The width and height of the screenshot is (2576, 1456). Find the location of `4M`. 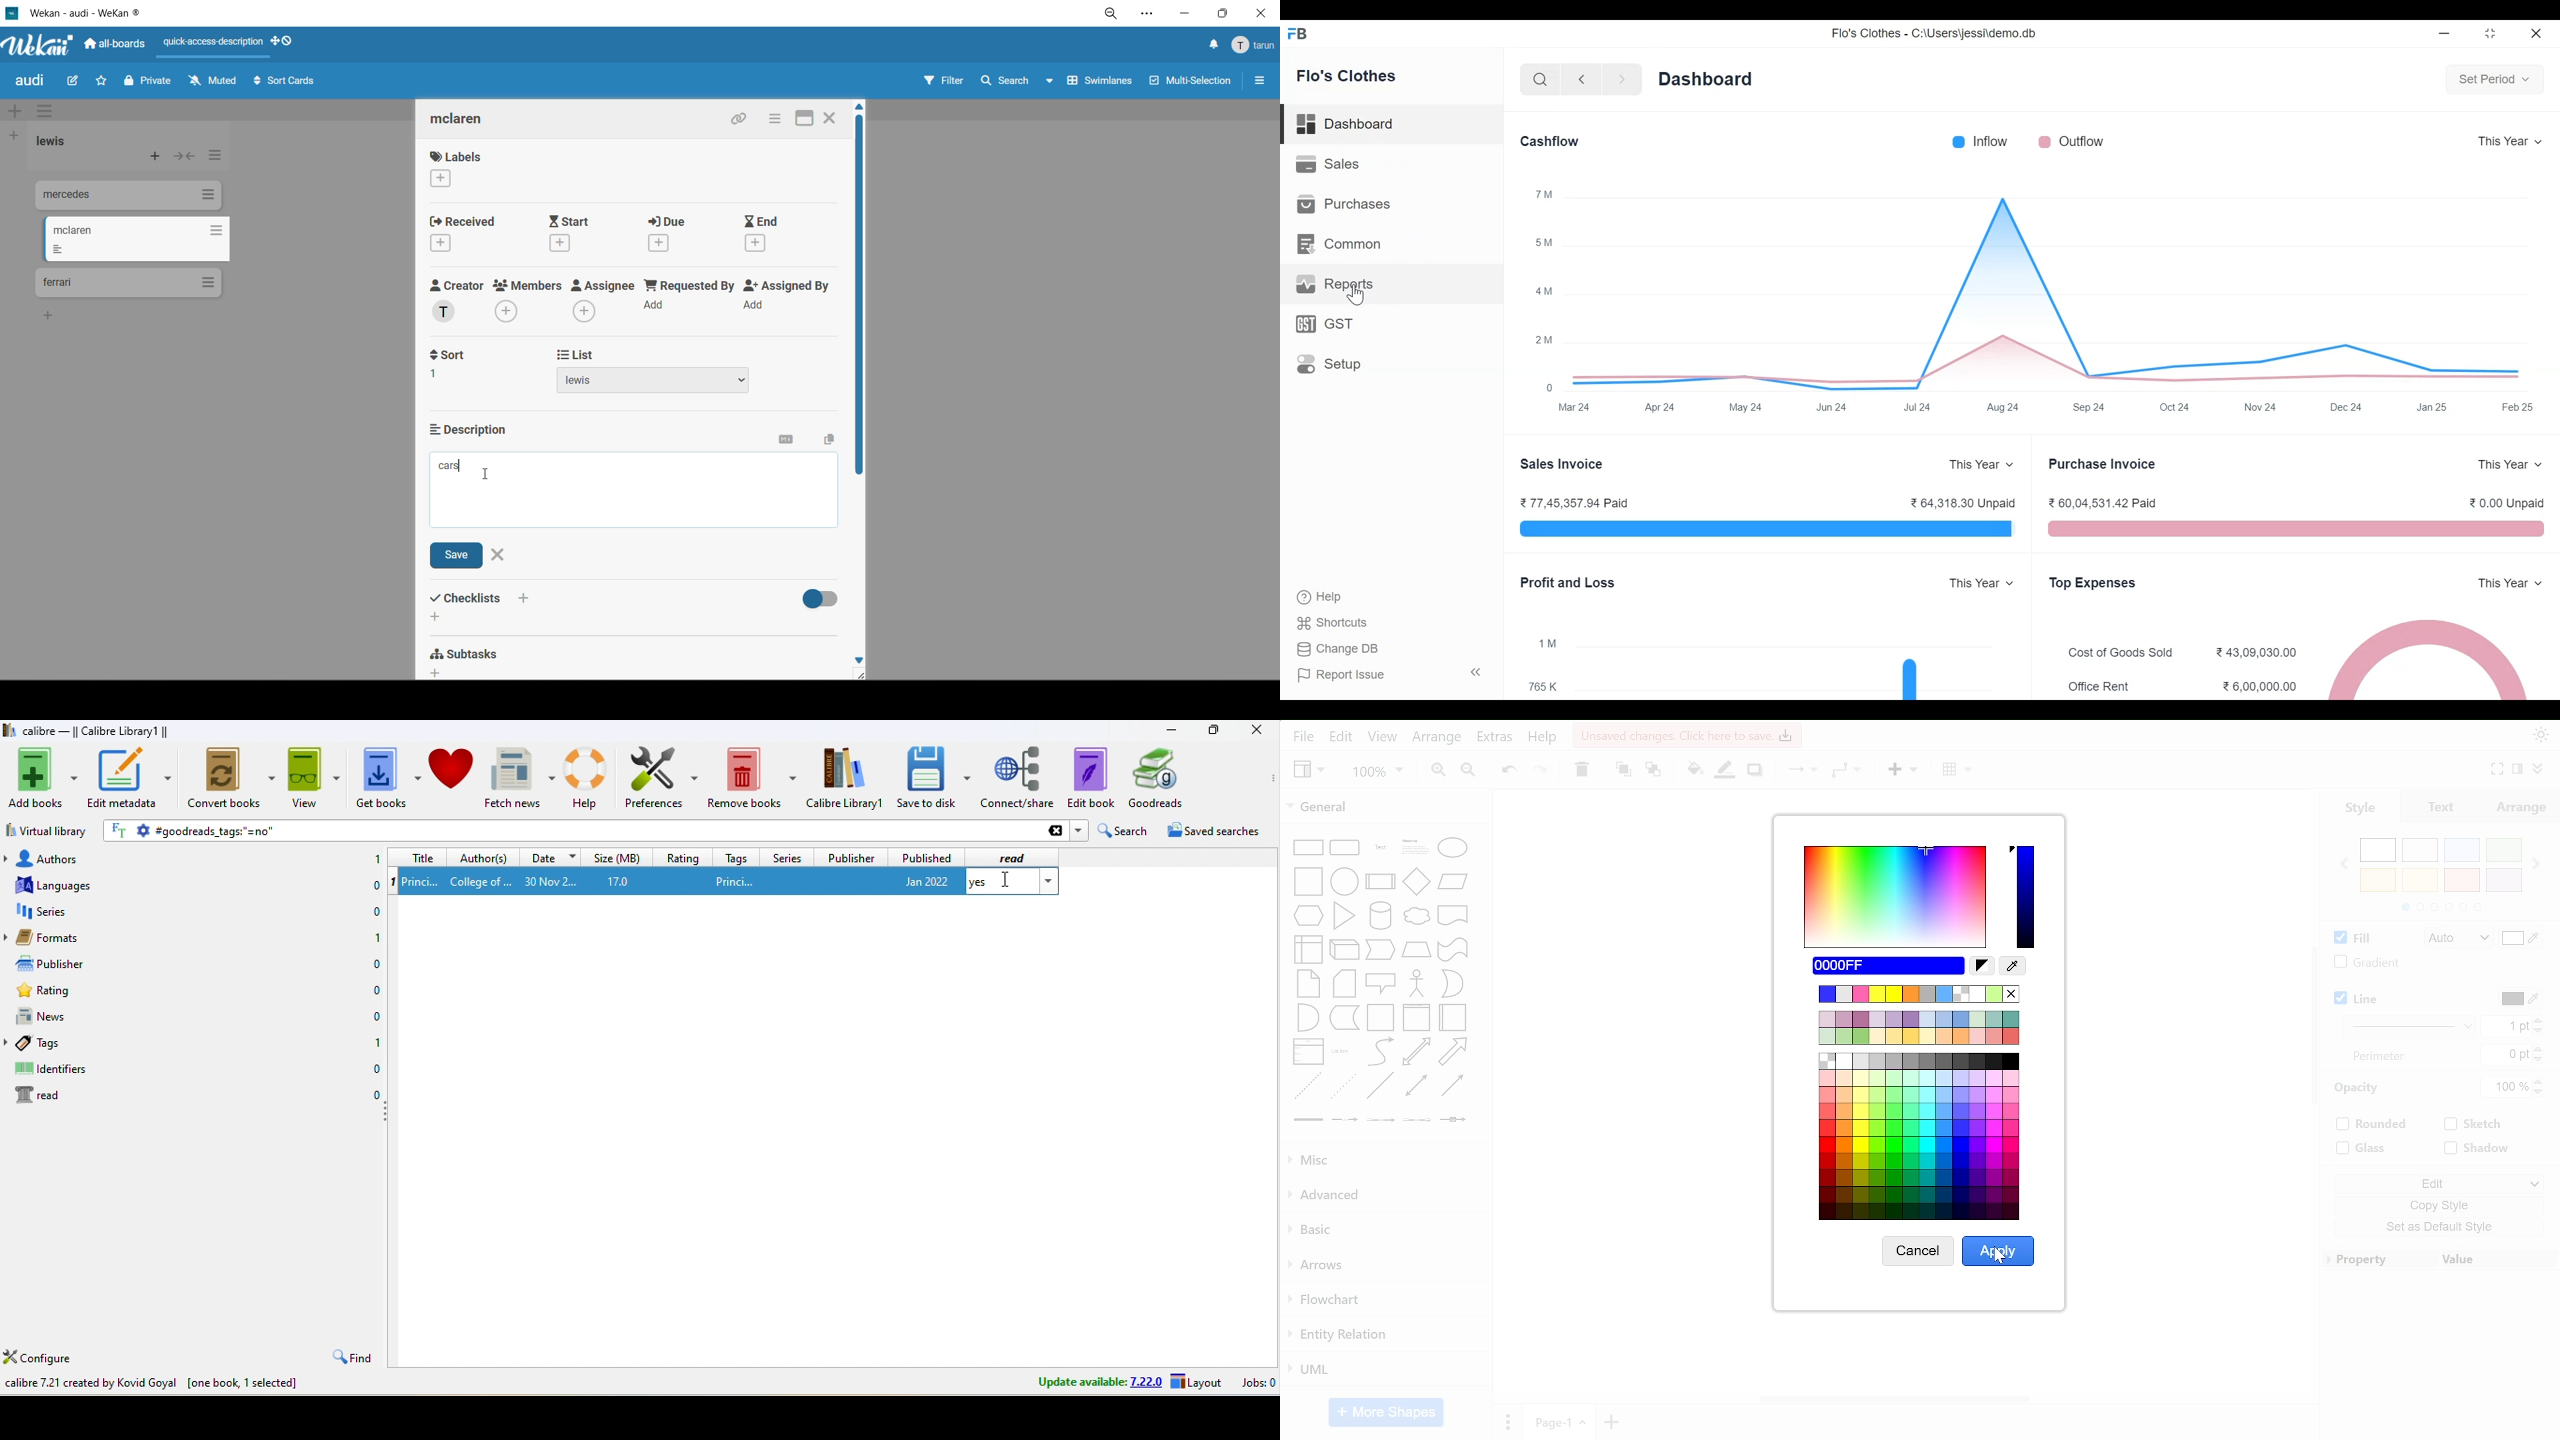

4M is located at coordinates (1541, 290).